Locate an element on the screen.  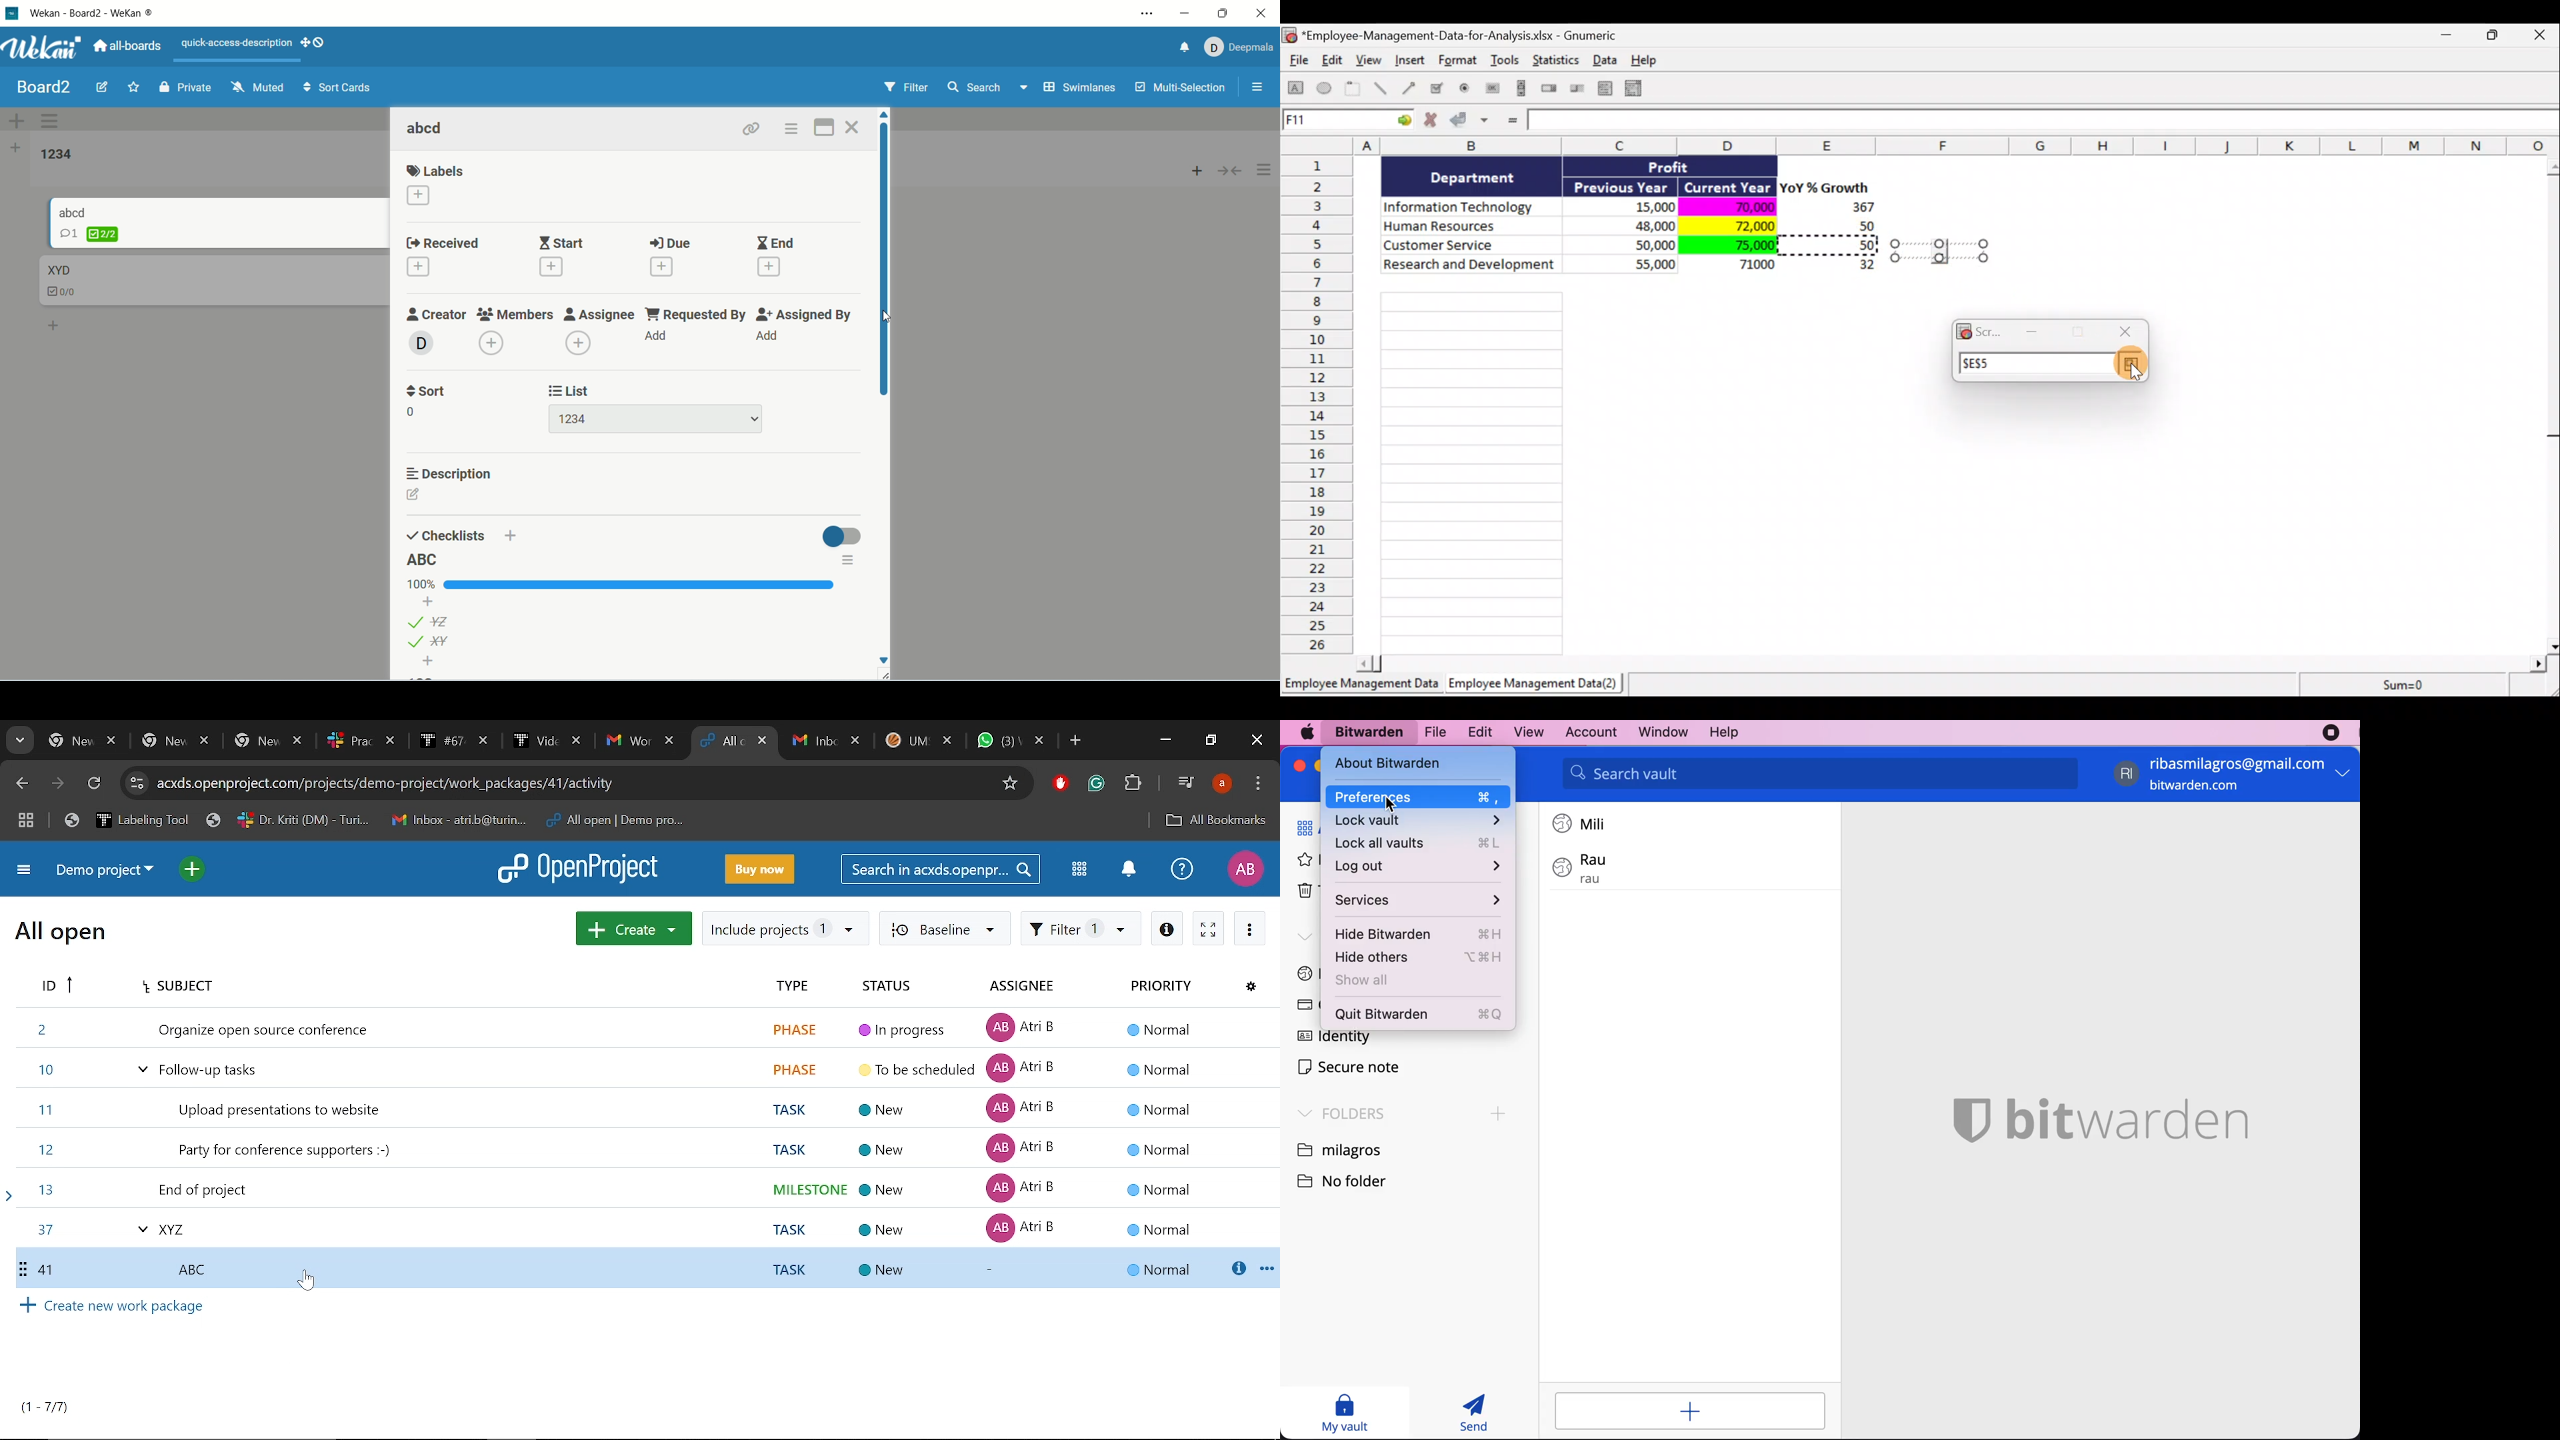
Data is located at coordinates (1631, 225).